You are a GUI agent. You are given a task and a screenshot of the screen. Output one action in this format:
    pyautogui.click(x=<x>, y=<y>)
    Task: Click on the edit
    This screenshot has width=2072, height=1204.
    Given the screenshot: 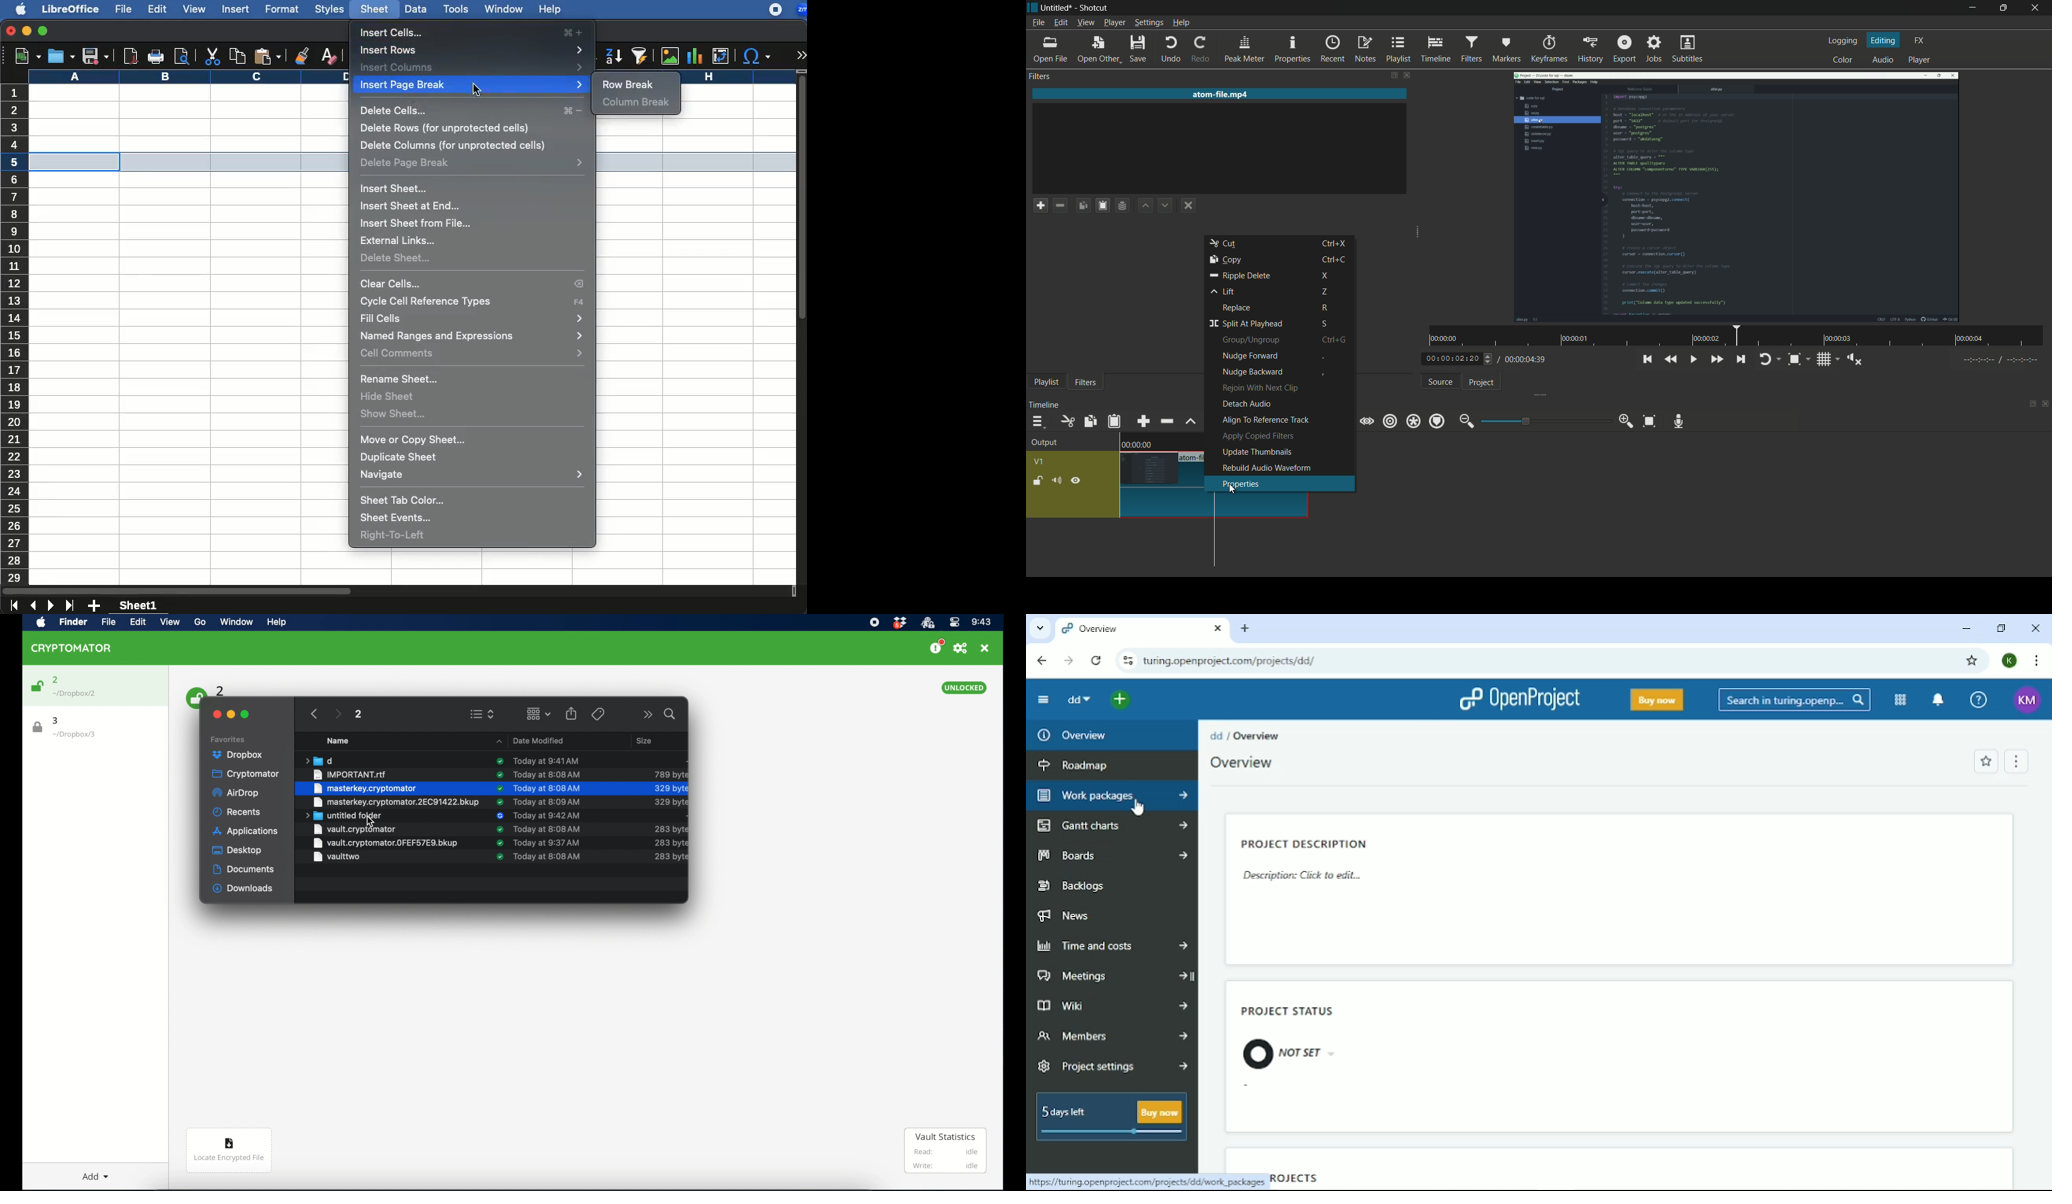 What is the action you would take?
    pyautogui.click(x=1060, y=24)
    